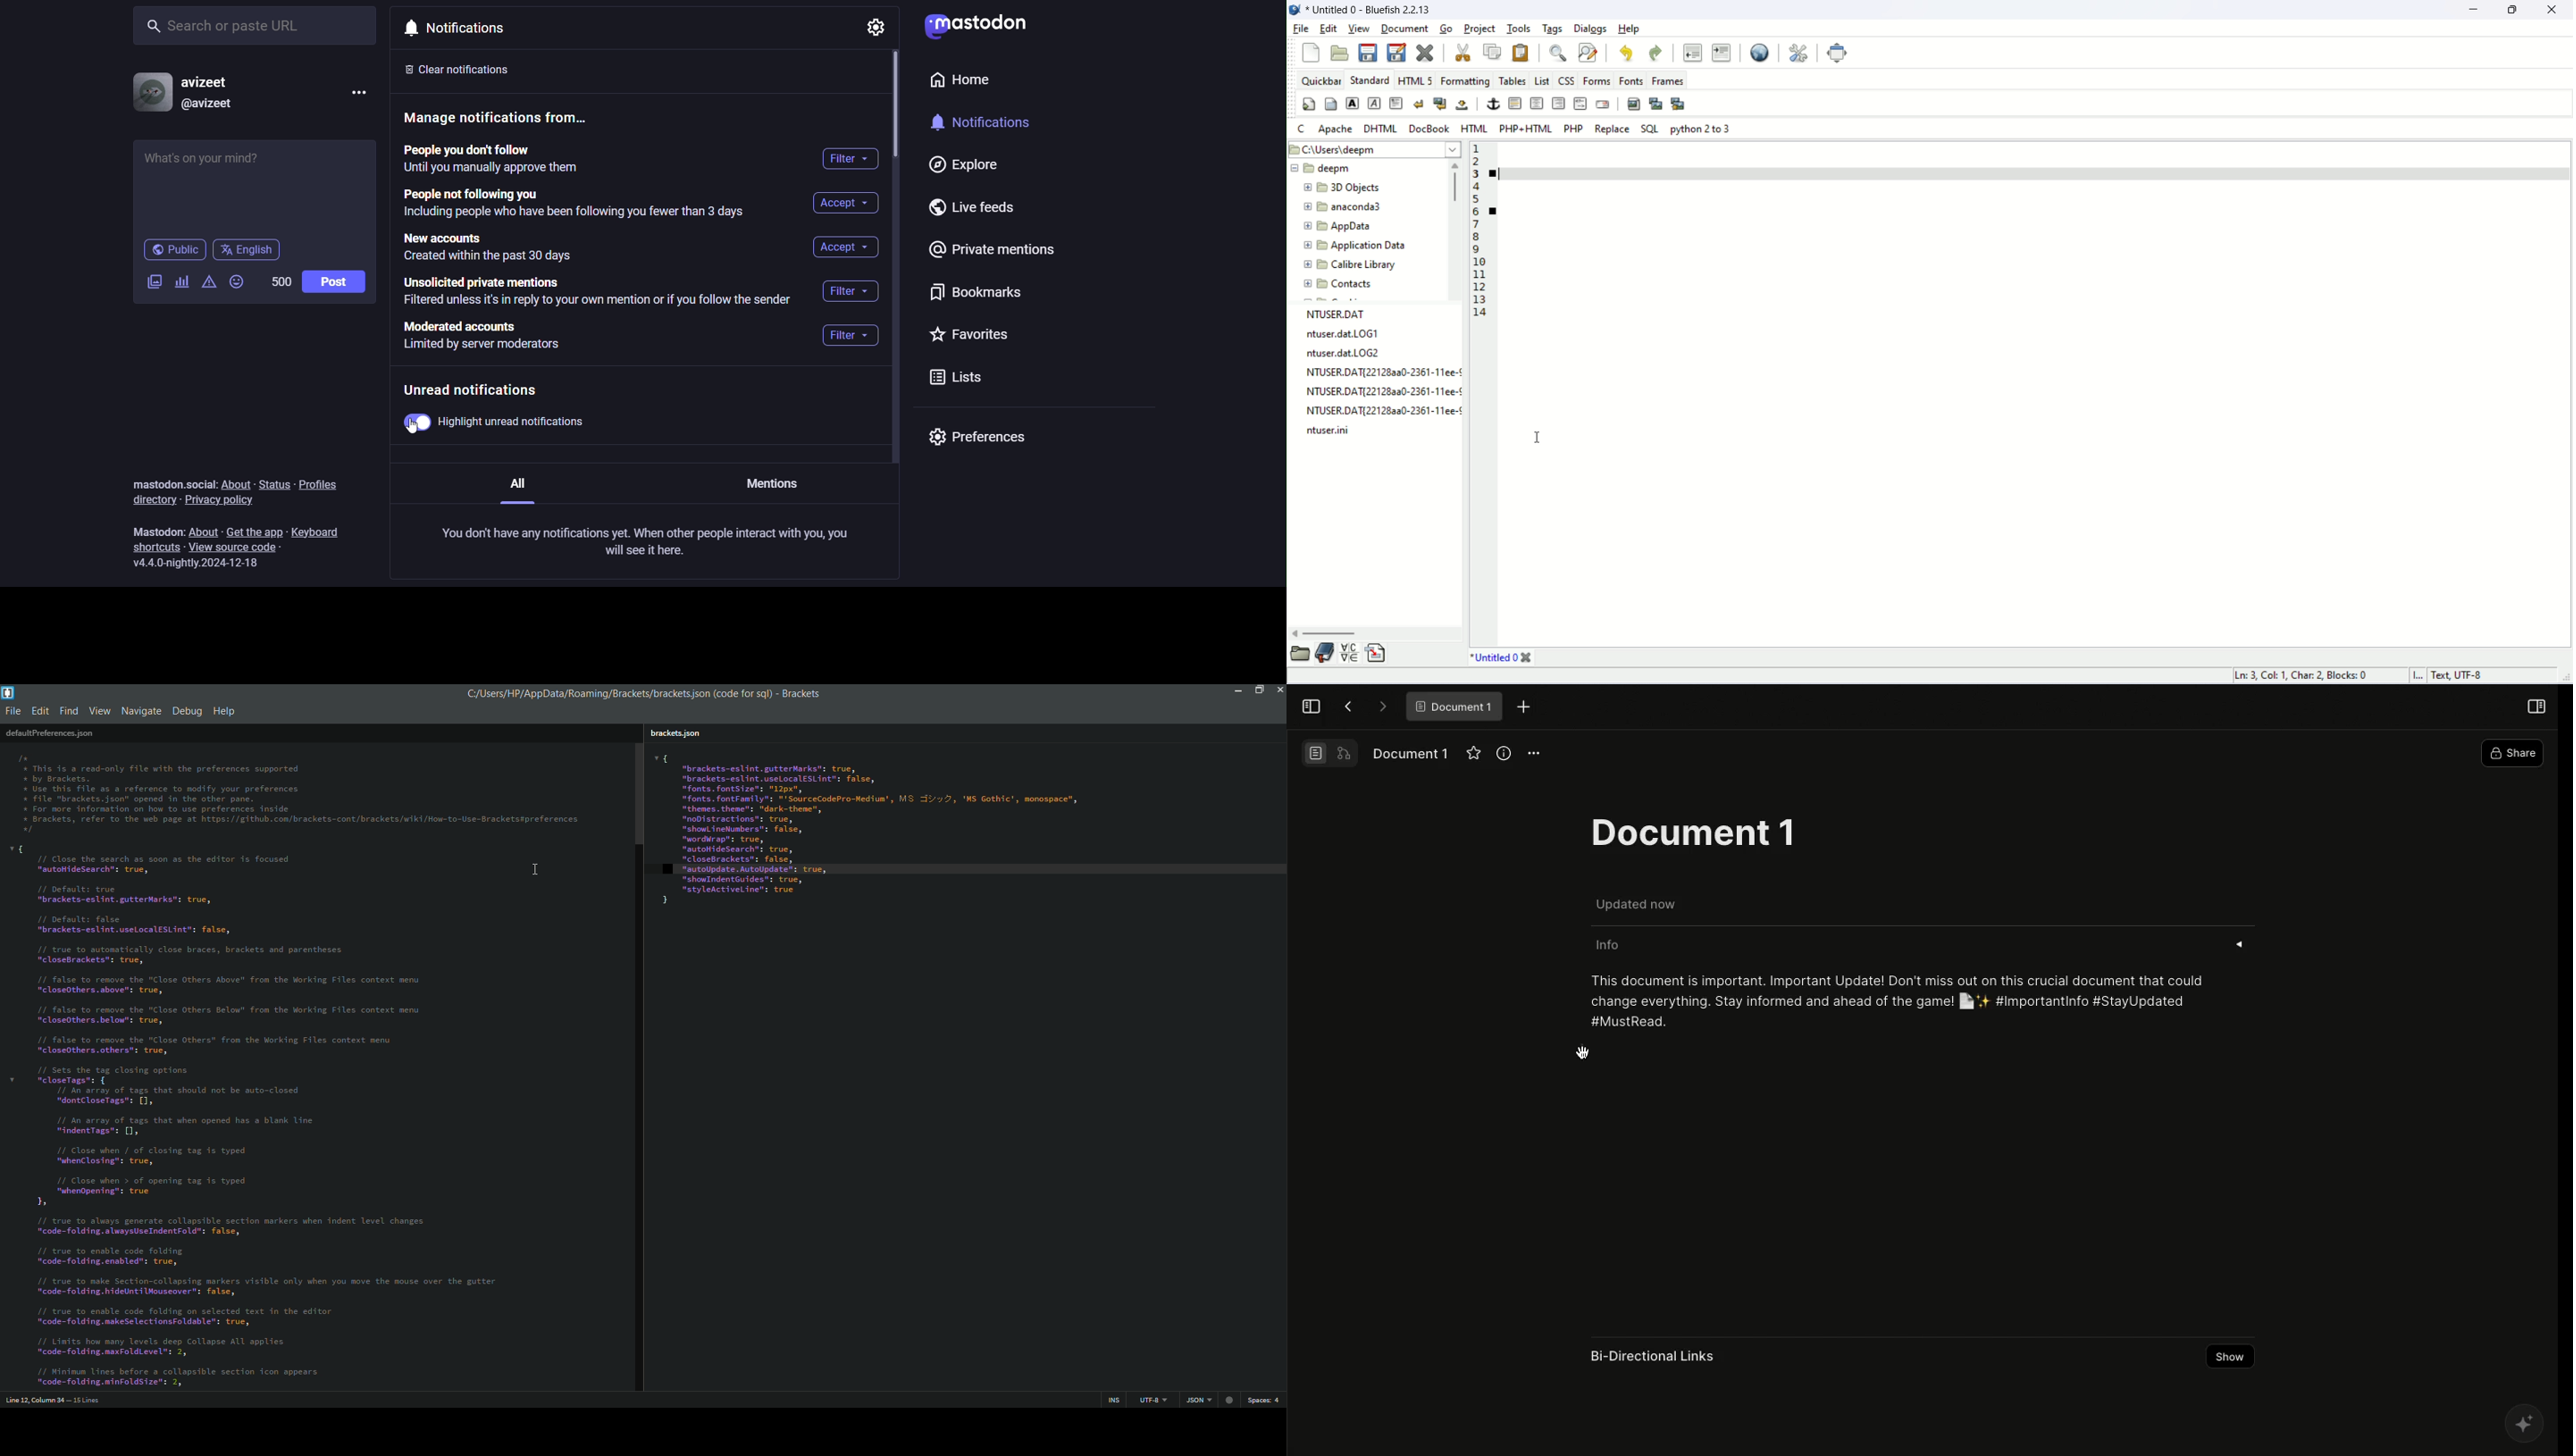 This screenshot has height=1456, width=2576. Describe the element at coordinates (952, 381) in the screenshot. I see `lists` at that location.